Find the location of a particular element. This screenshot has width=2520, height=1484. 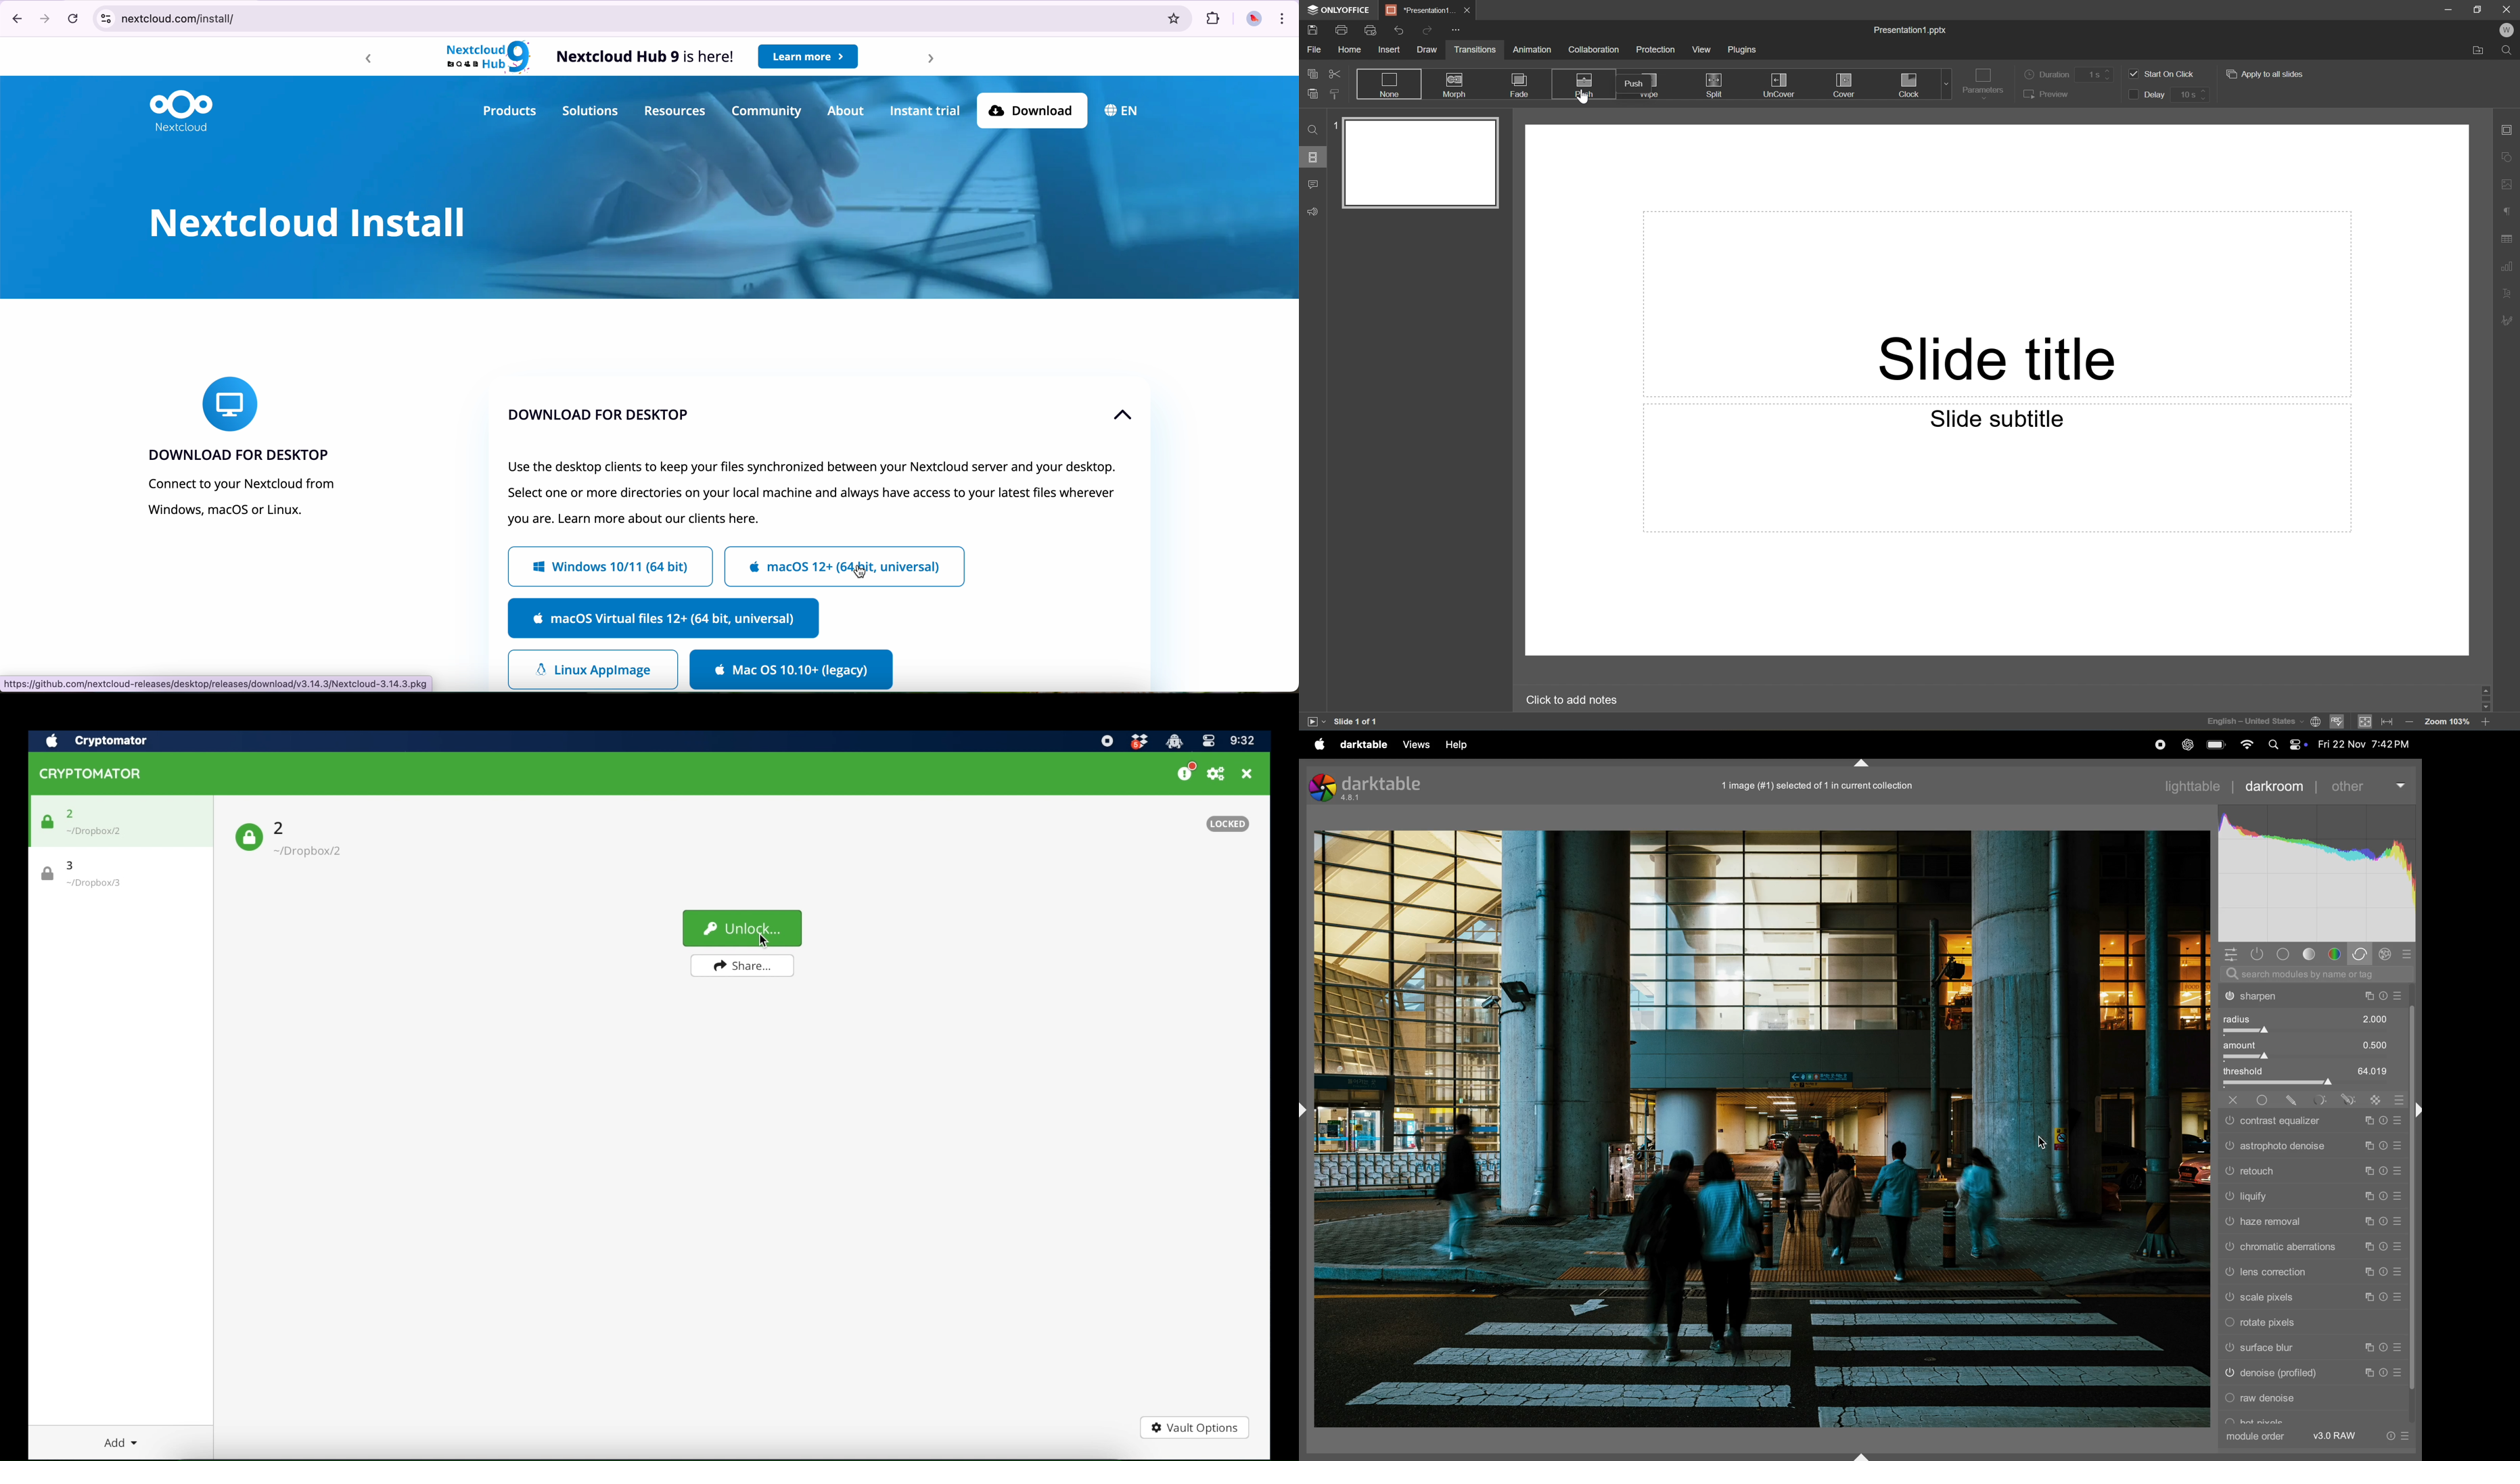

vault location is located at coordinates (95, 831).